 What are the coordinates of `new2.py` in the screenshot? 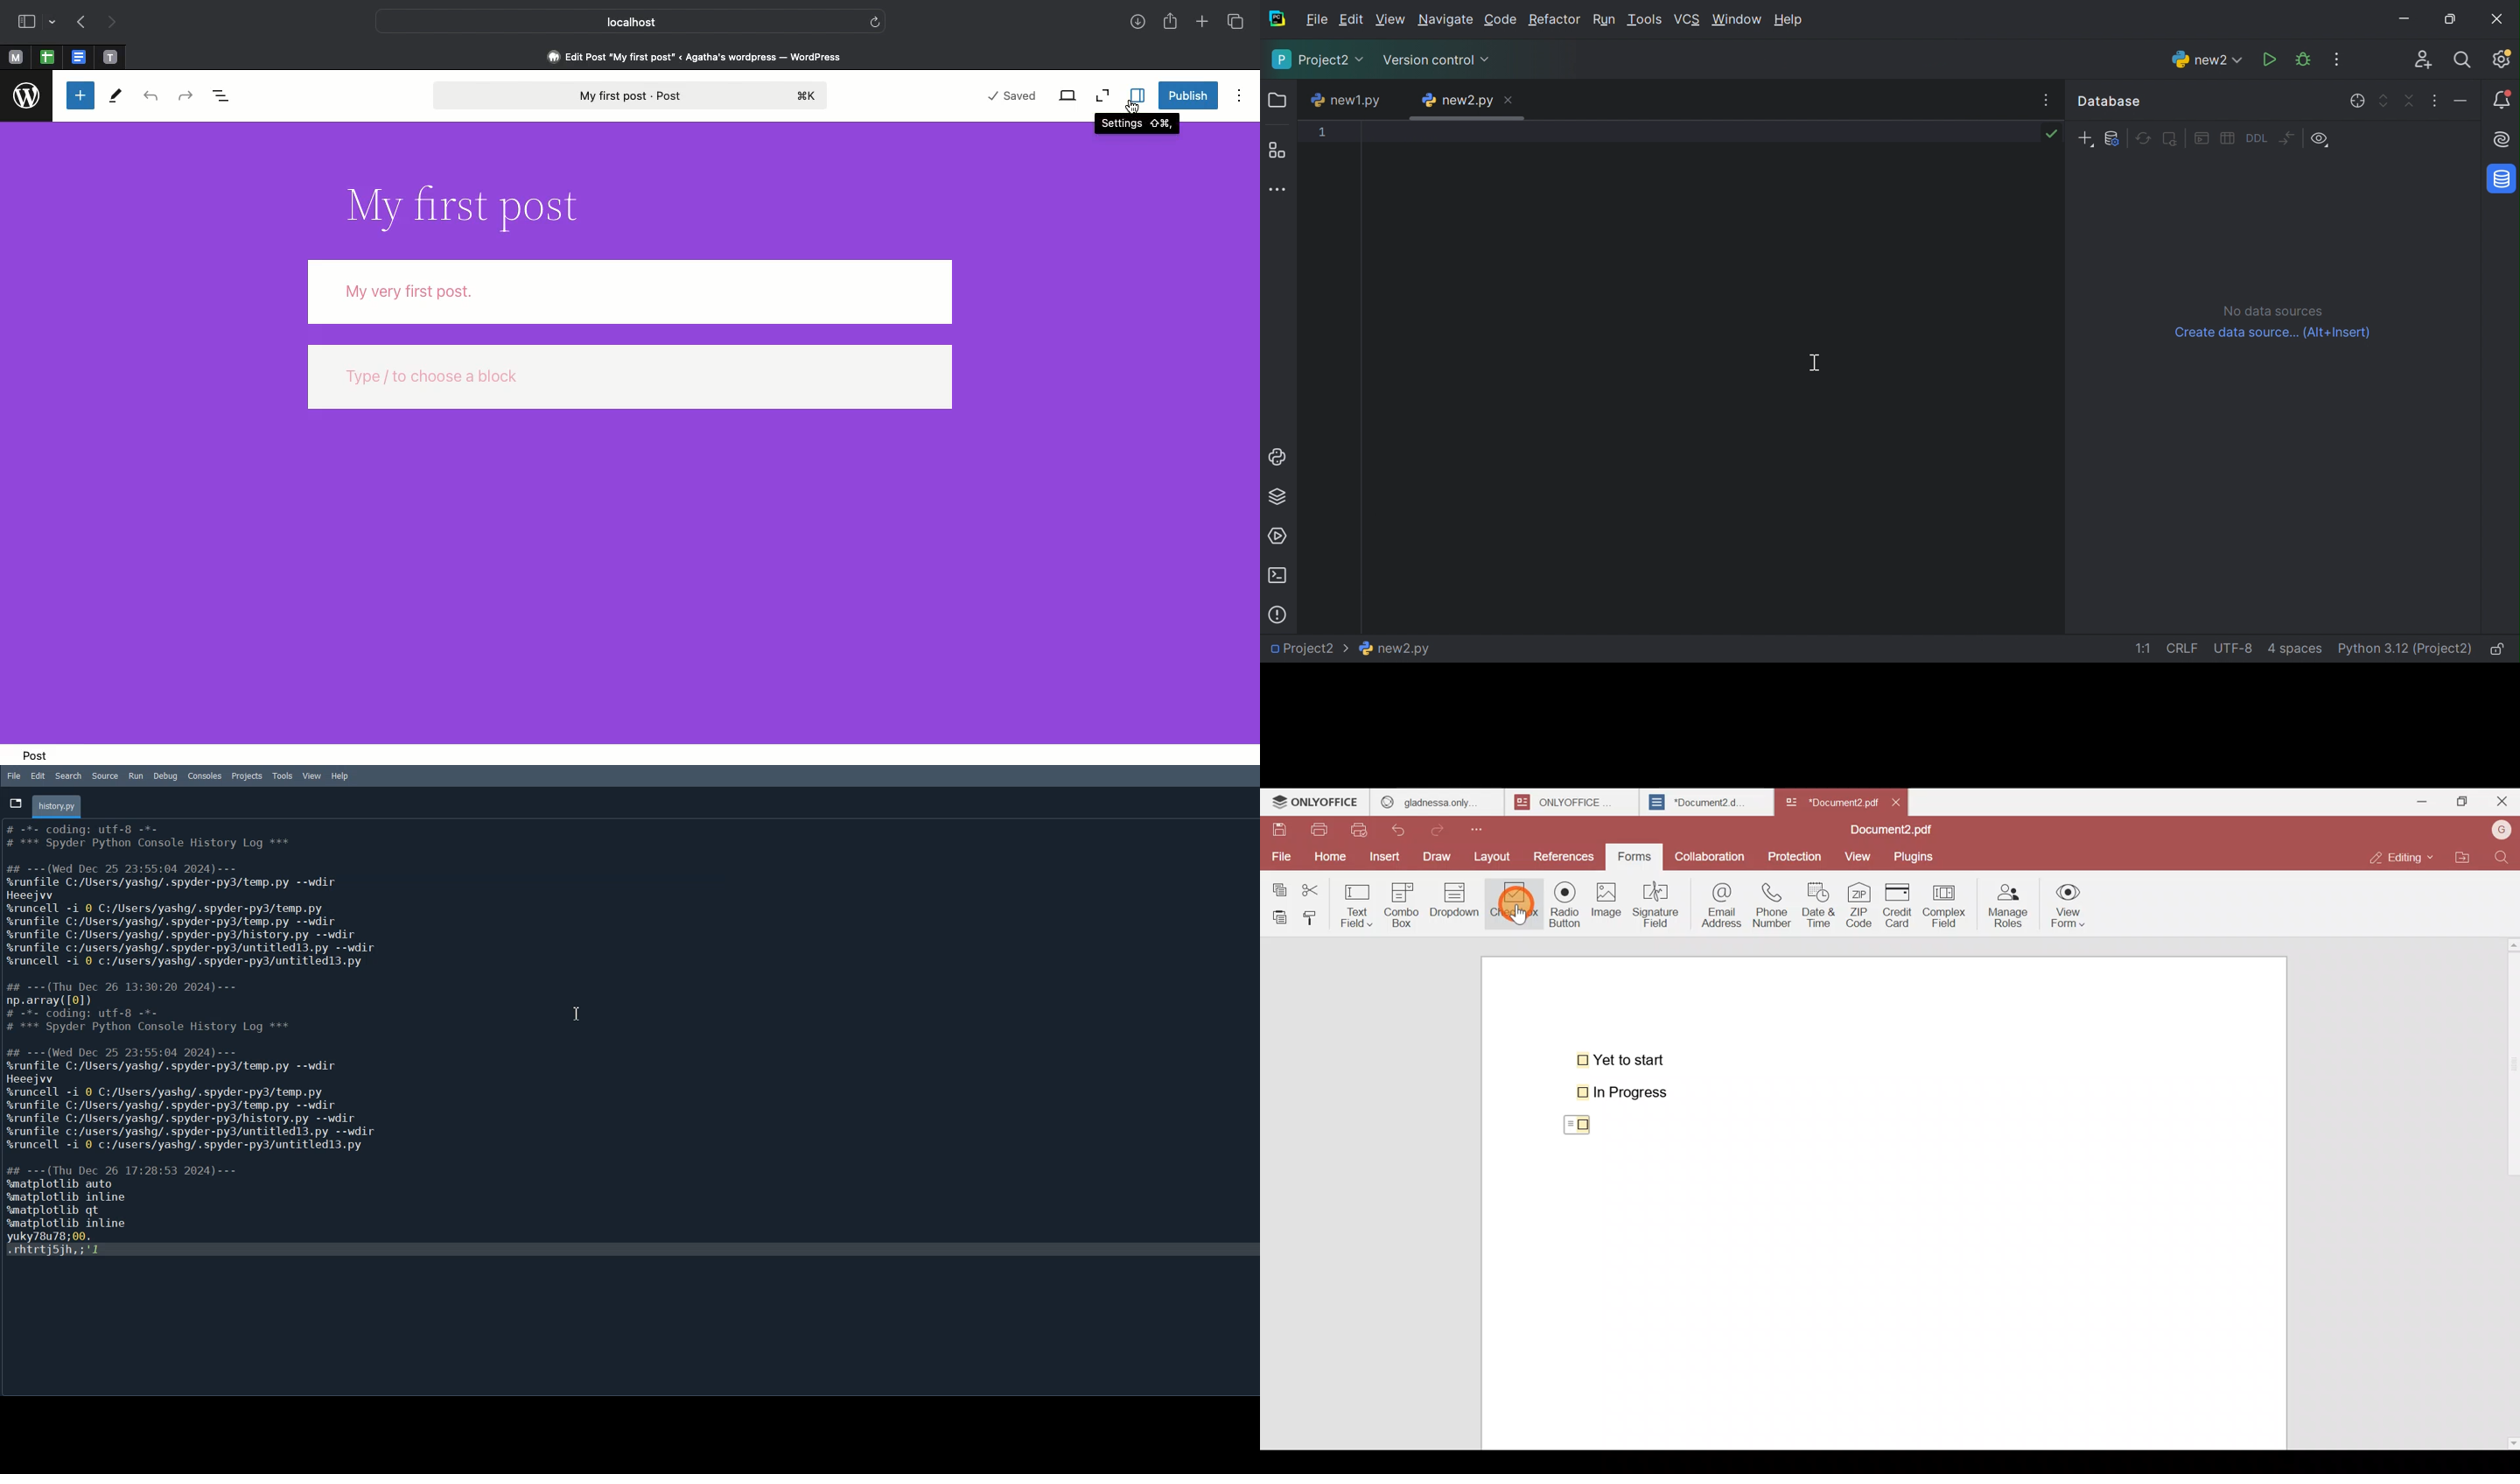 It's located at (1395, 647).